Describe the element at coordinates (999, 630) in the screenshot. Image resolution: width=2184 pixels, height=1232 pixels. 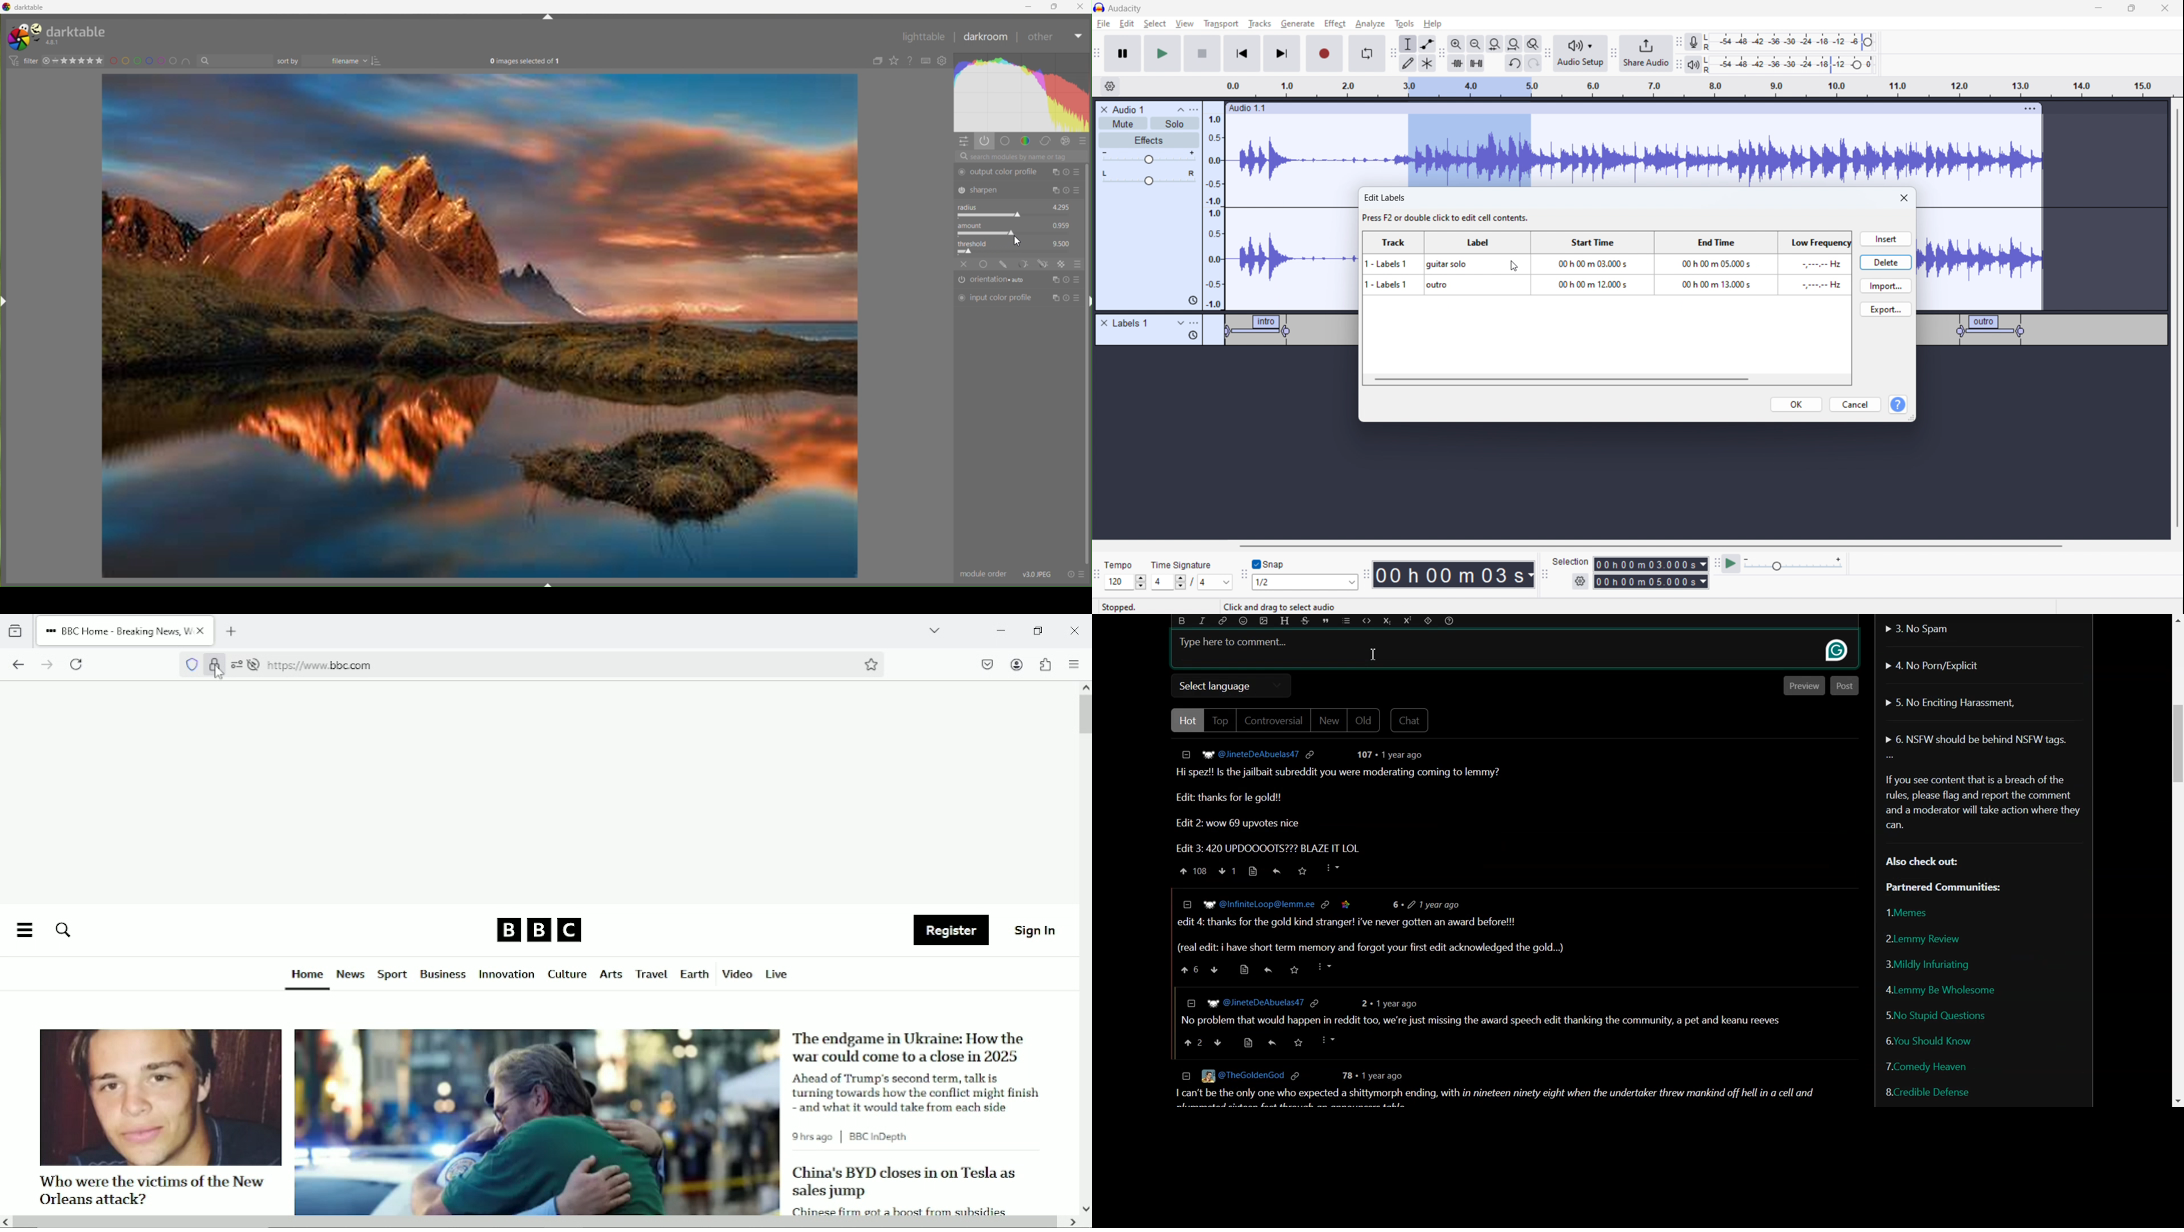
I see `Minimize` at that location.